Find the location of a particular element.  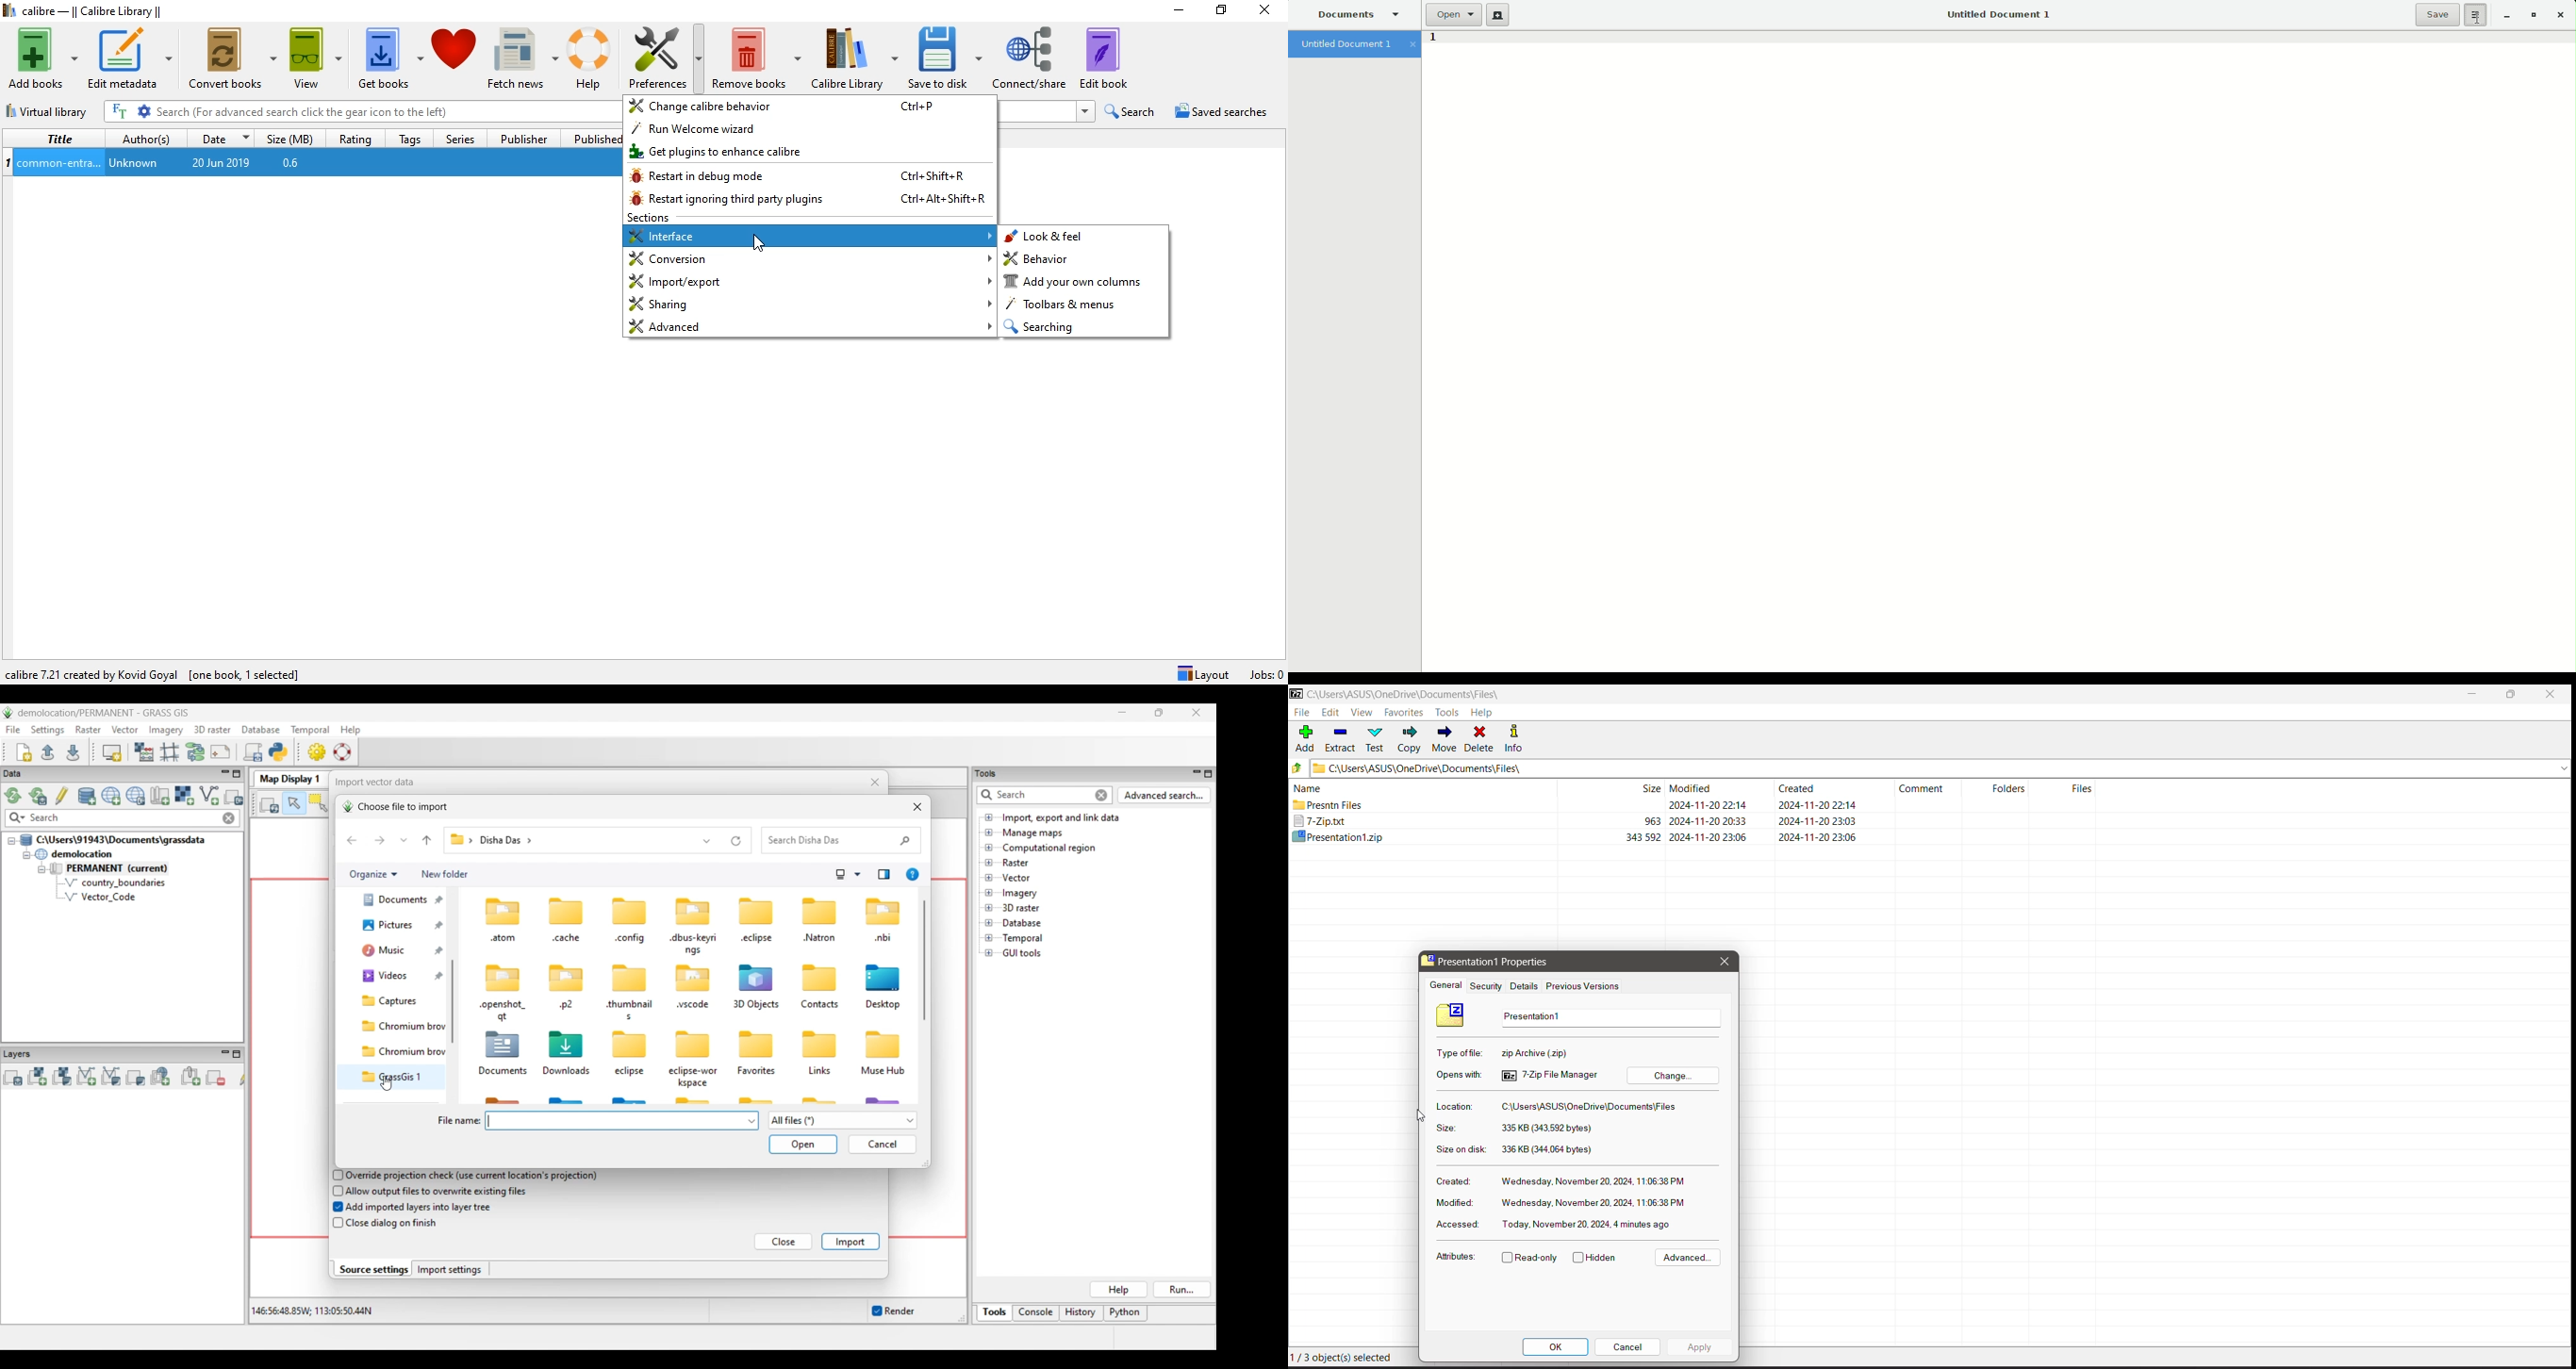

GrassGis 1 folder is located at coordinates (401, 1077).